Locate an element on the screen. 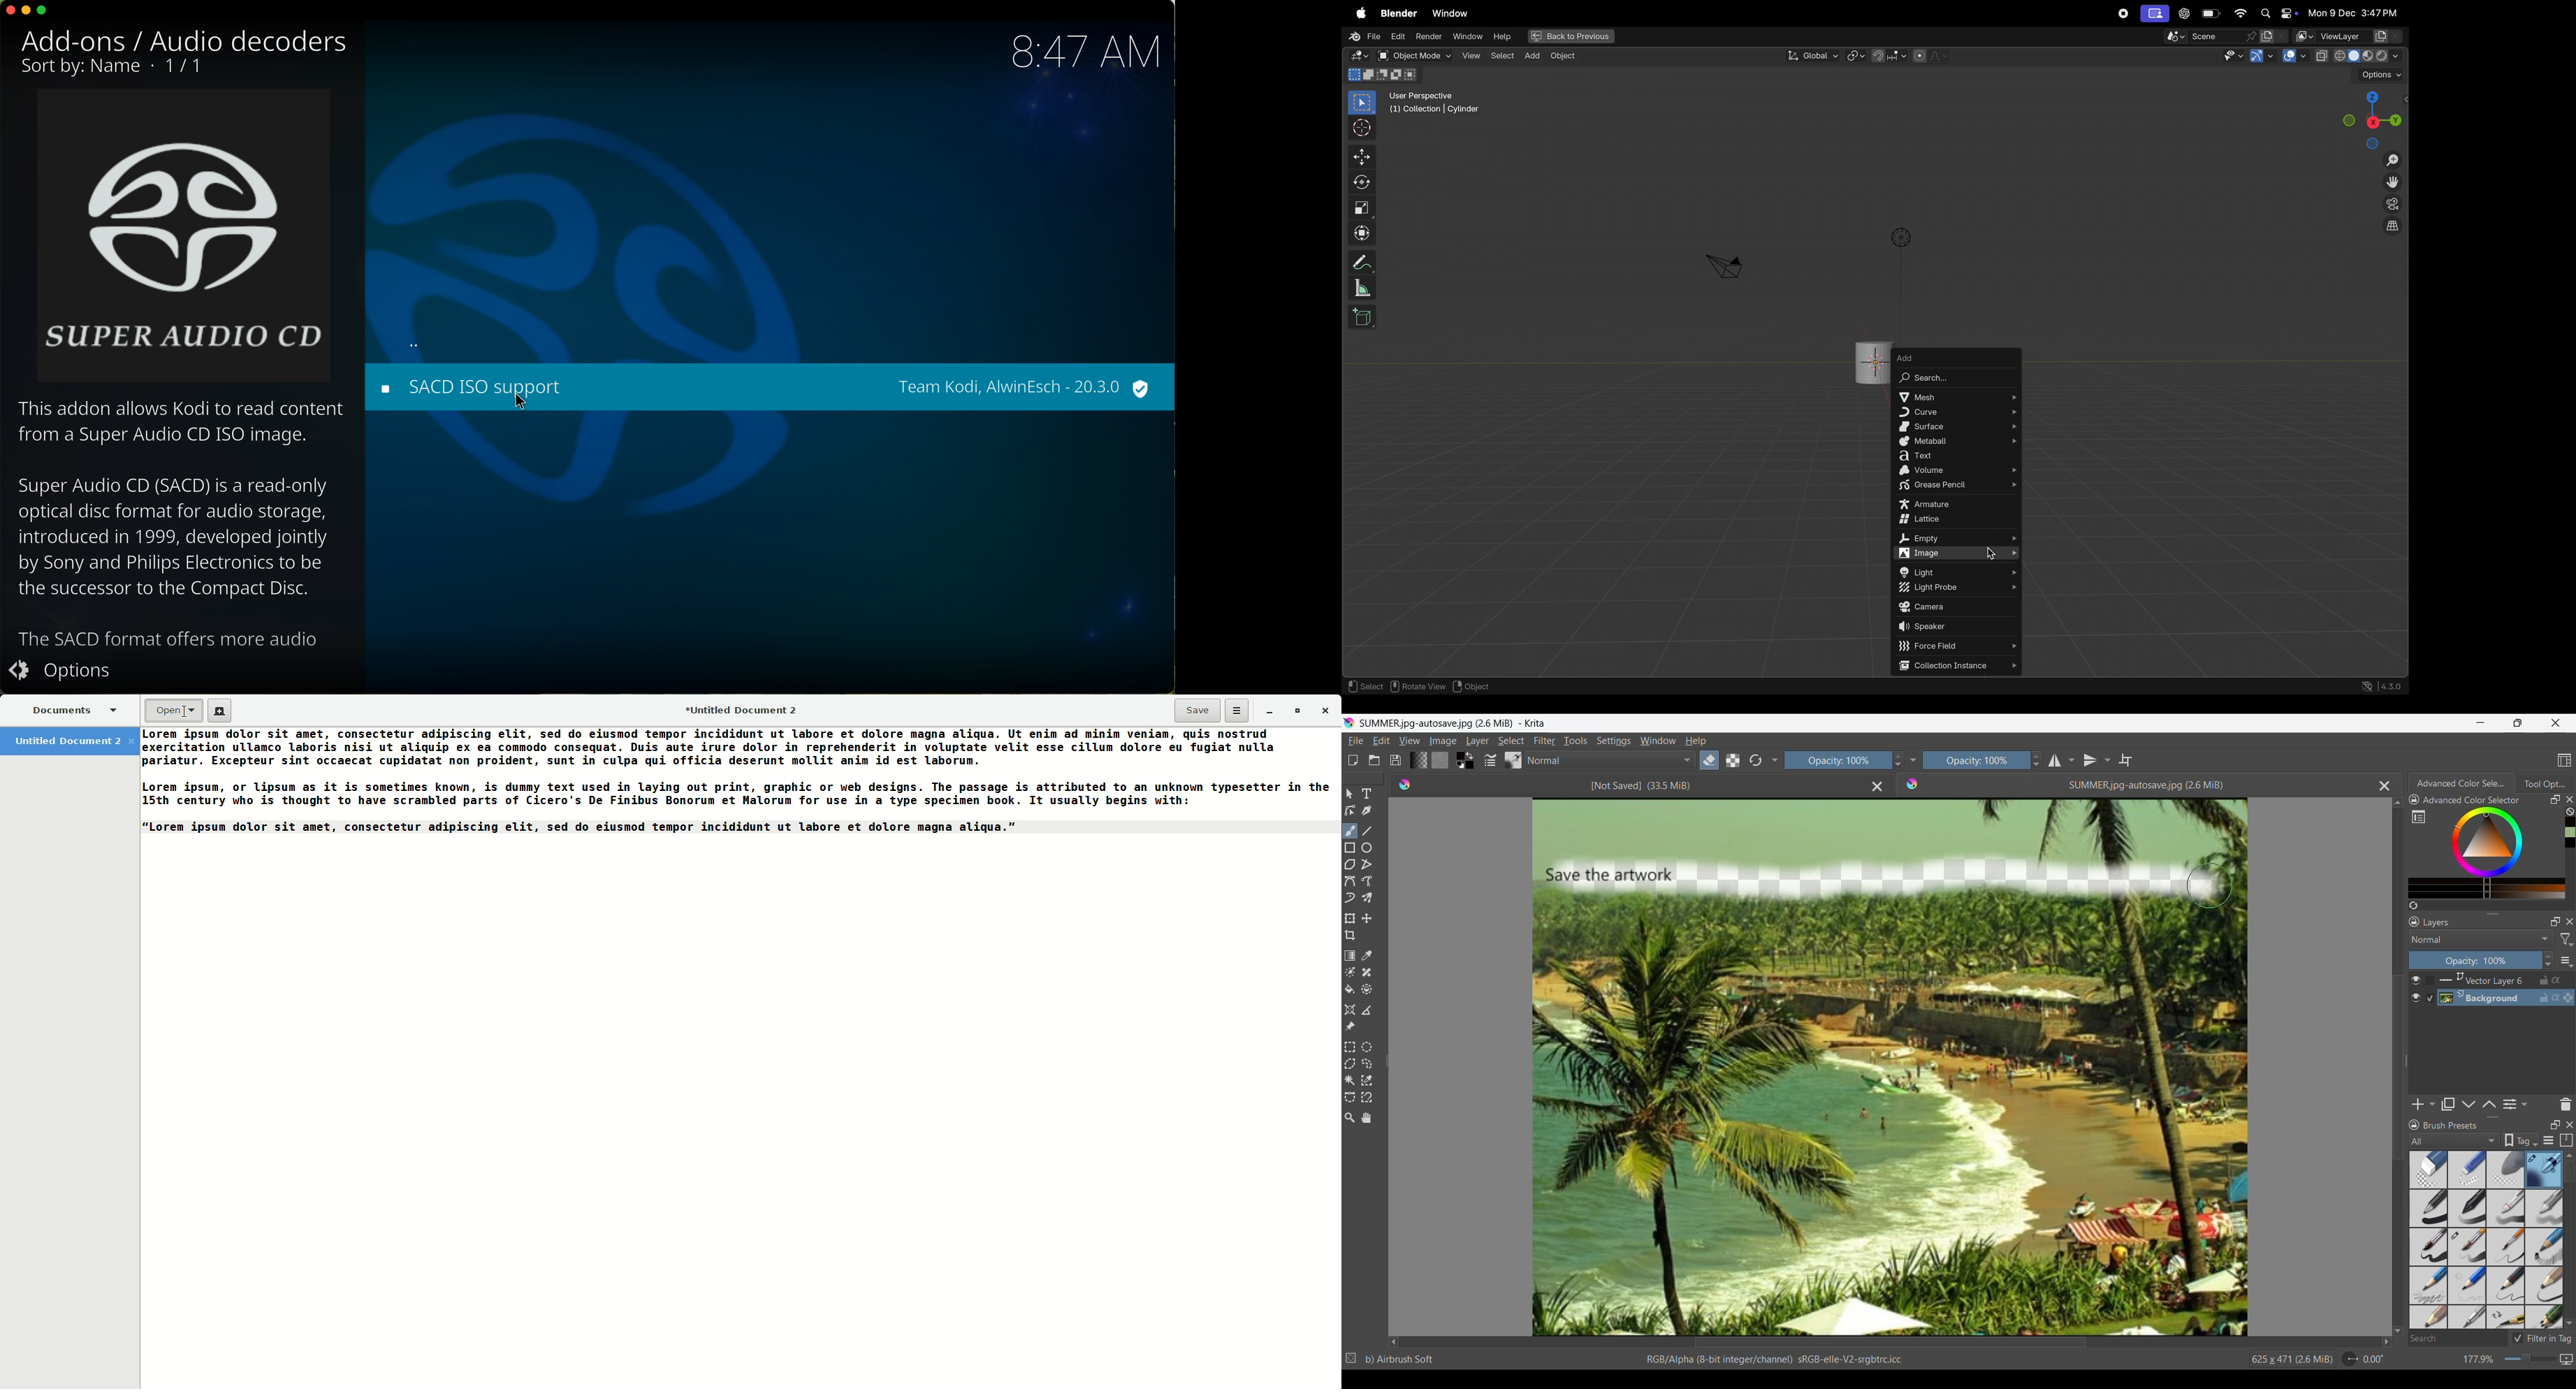 Image resolution: width=2576 pixels, height=1400 pixels. Opacity 100% is located at coordinates (1836, 761).